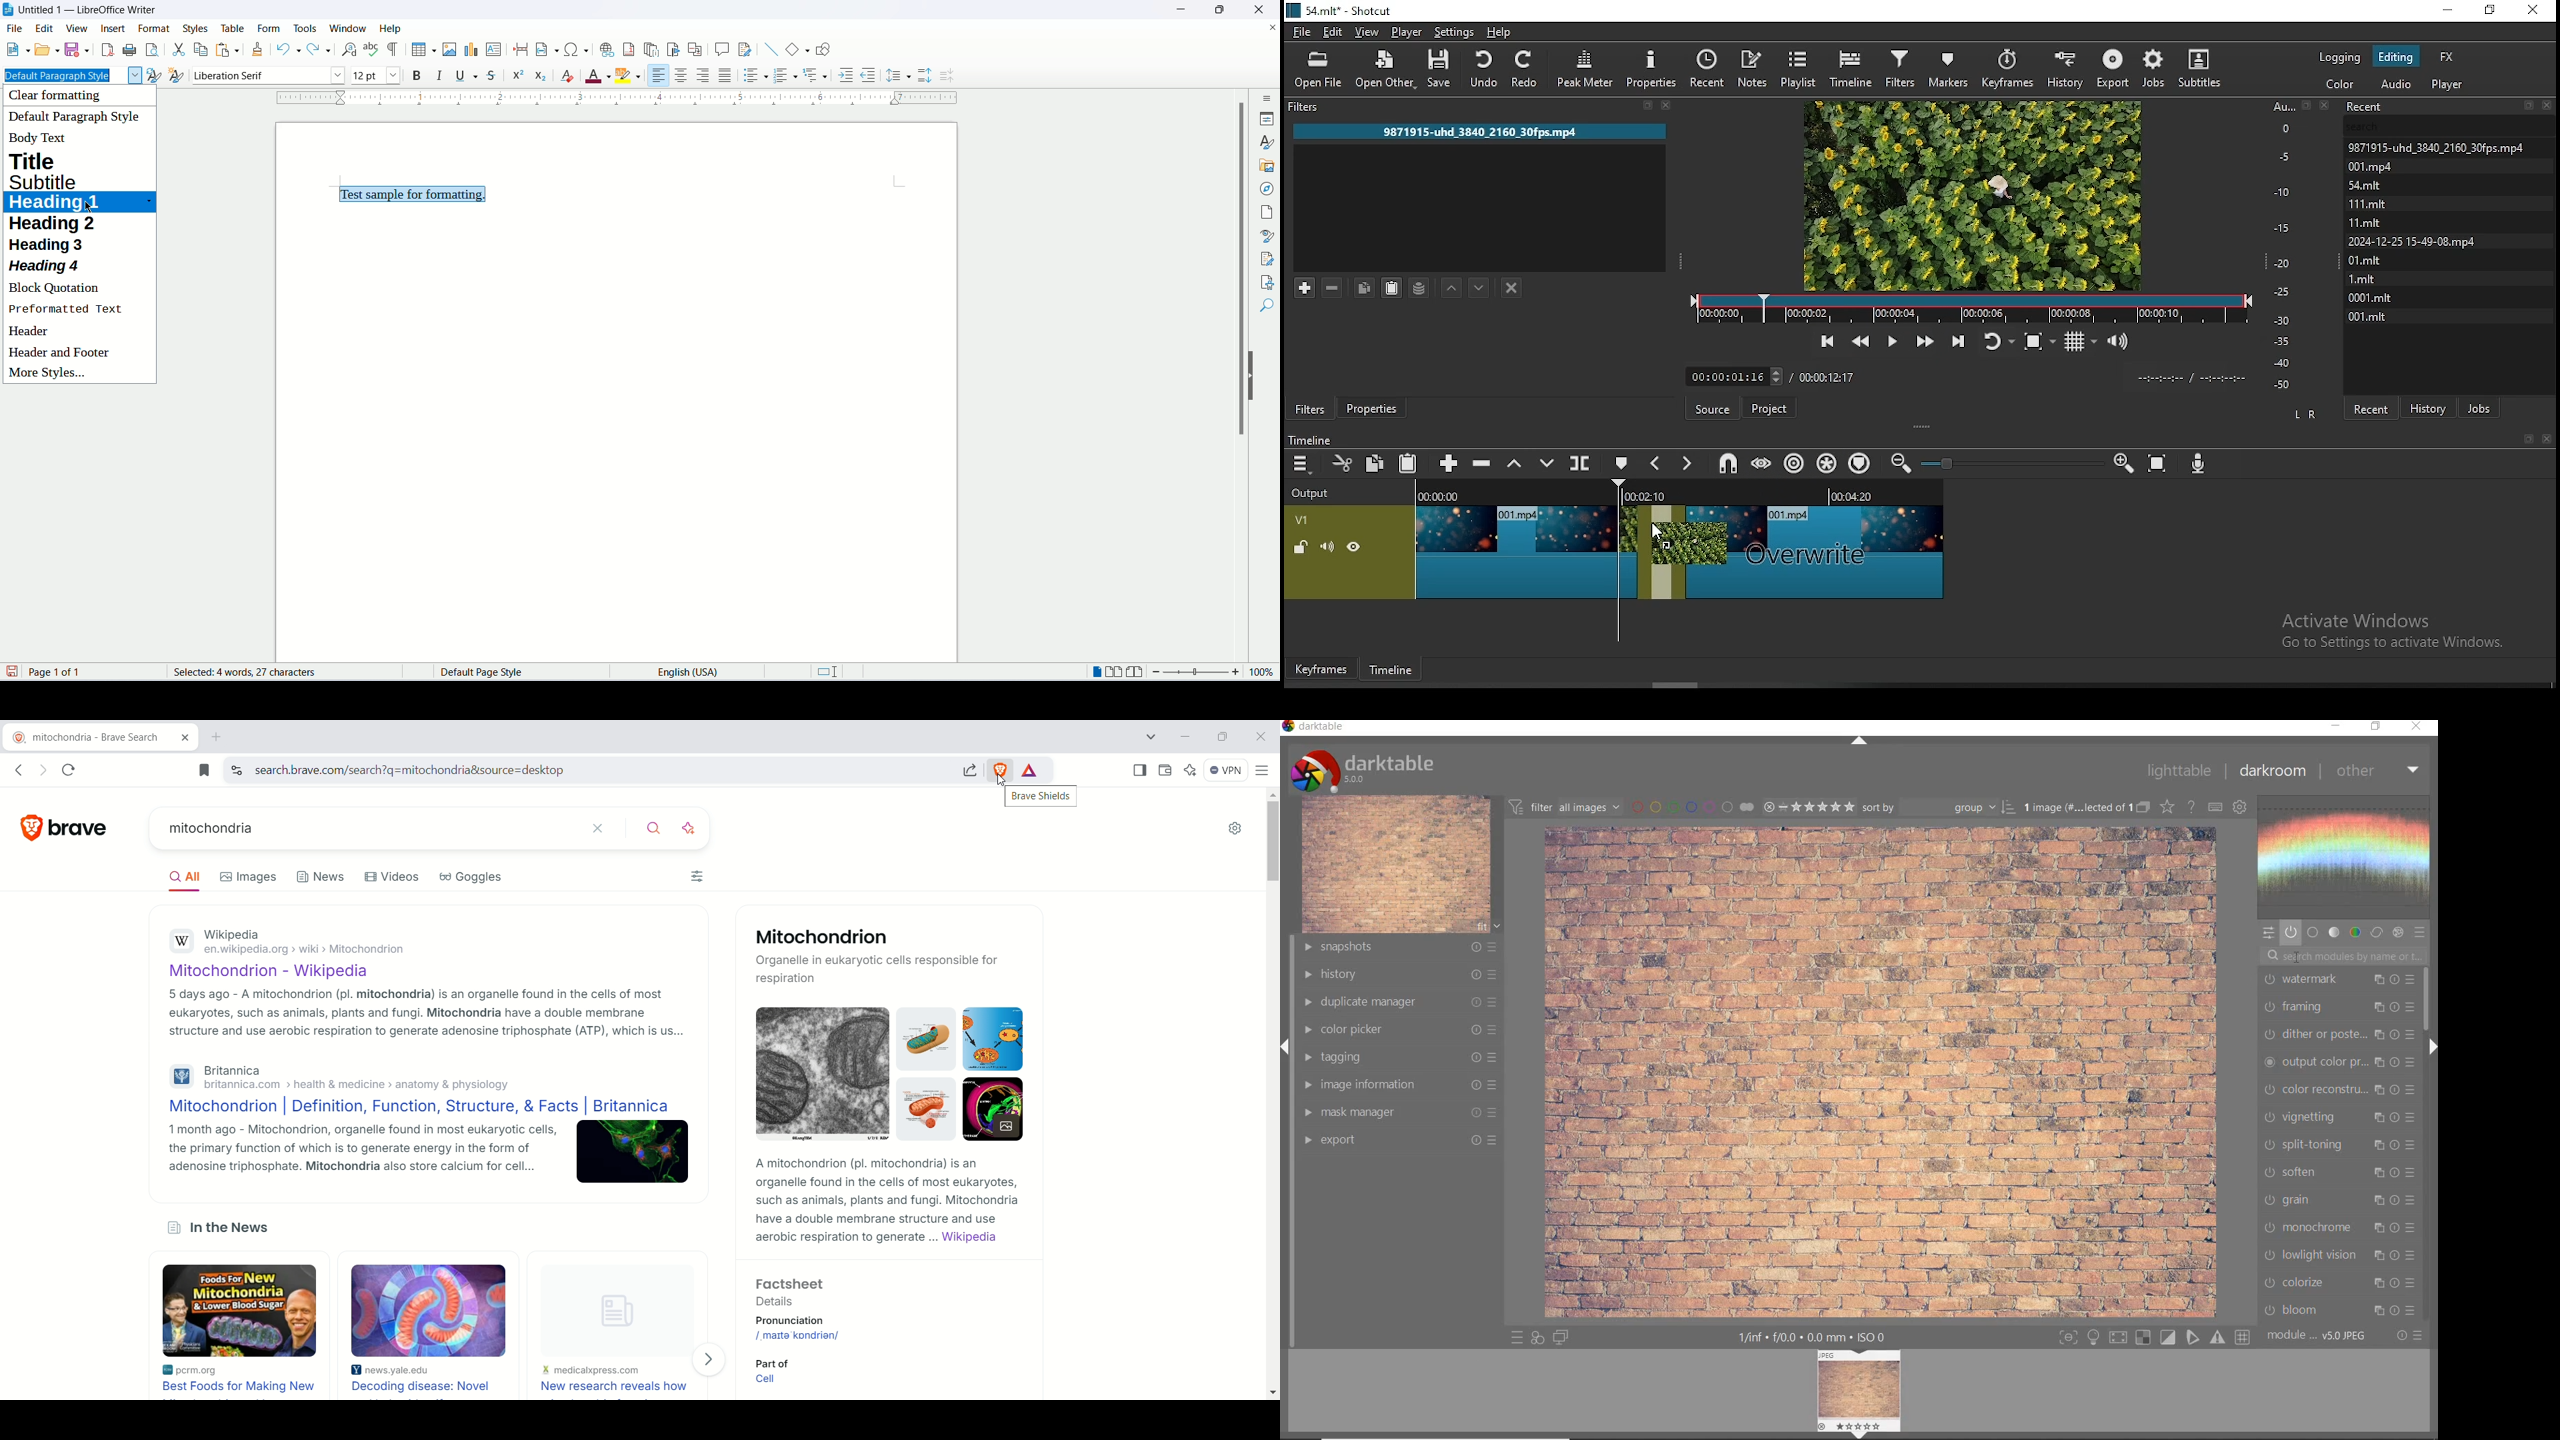 The height and width of the screenshot is (1456, 2576). I want to click on copy, so click(198, 49).